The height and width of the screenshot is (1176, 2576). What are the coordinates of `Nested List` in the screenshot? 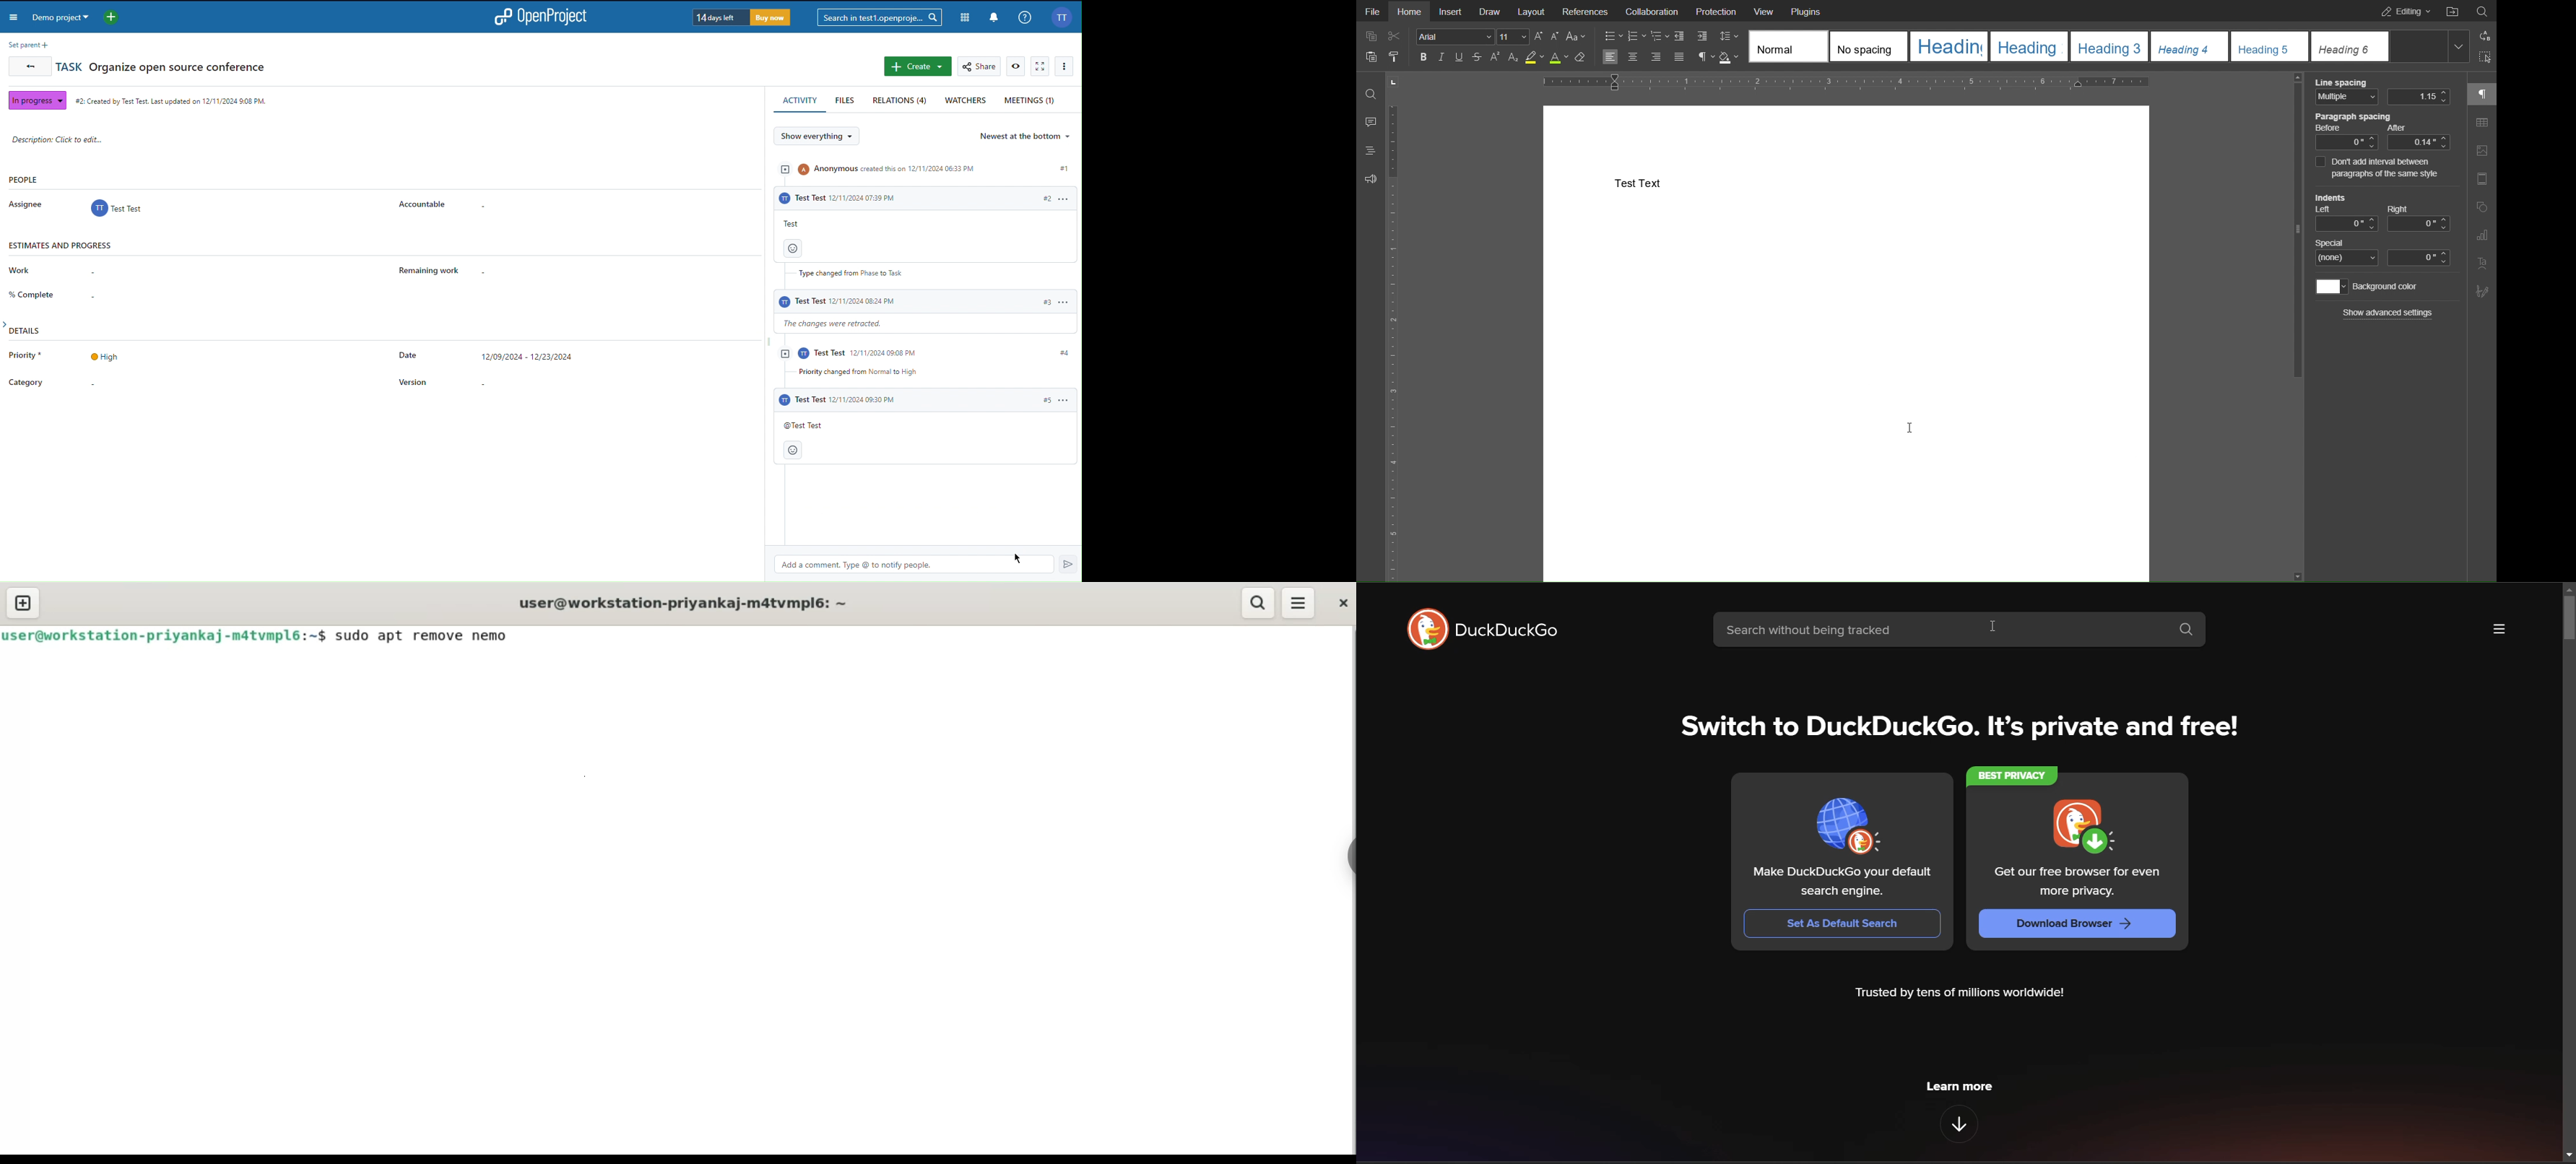 It's located at (1660, 37).